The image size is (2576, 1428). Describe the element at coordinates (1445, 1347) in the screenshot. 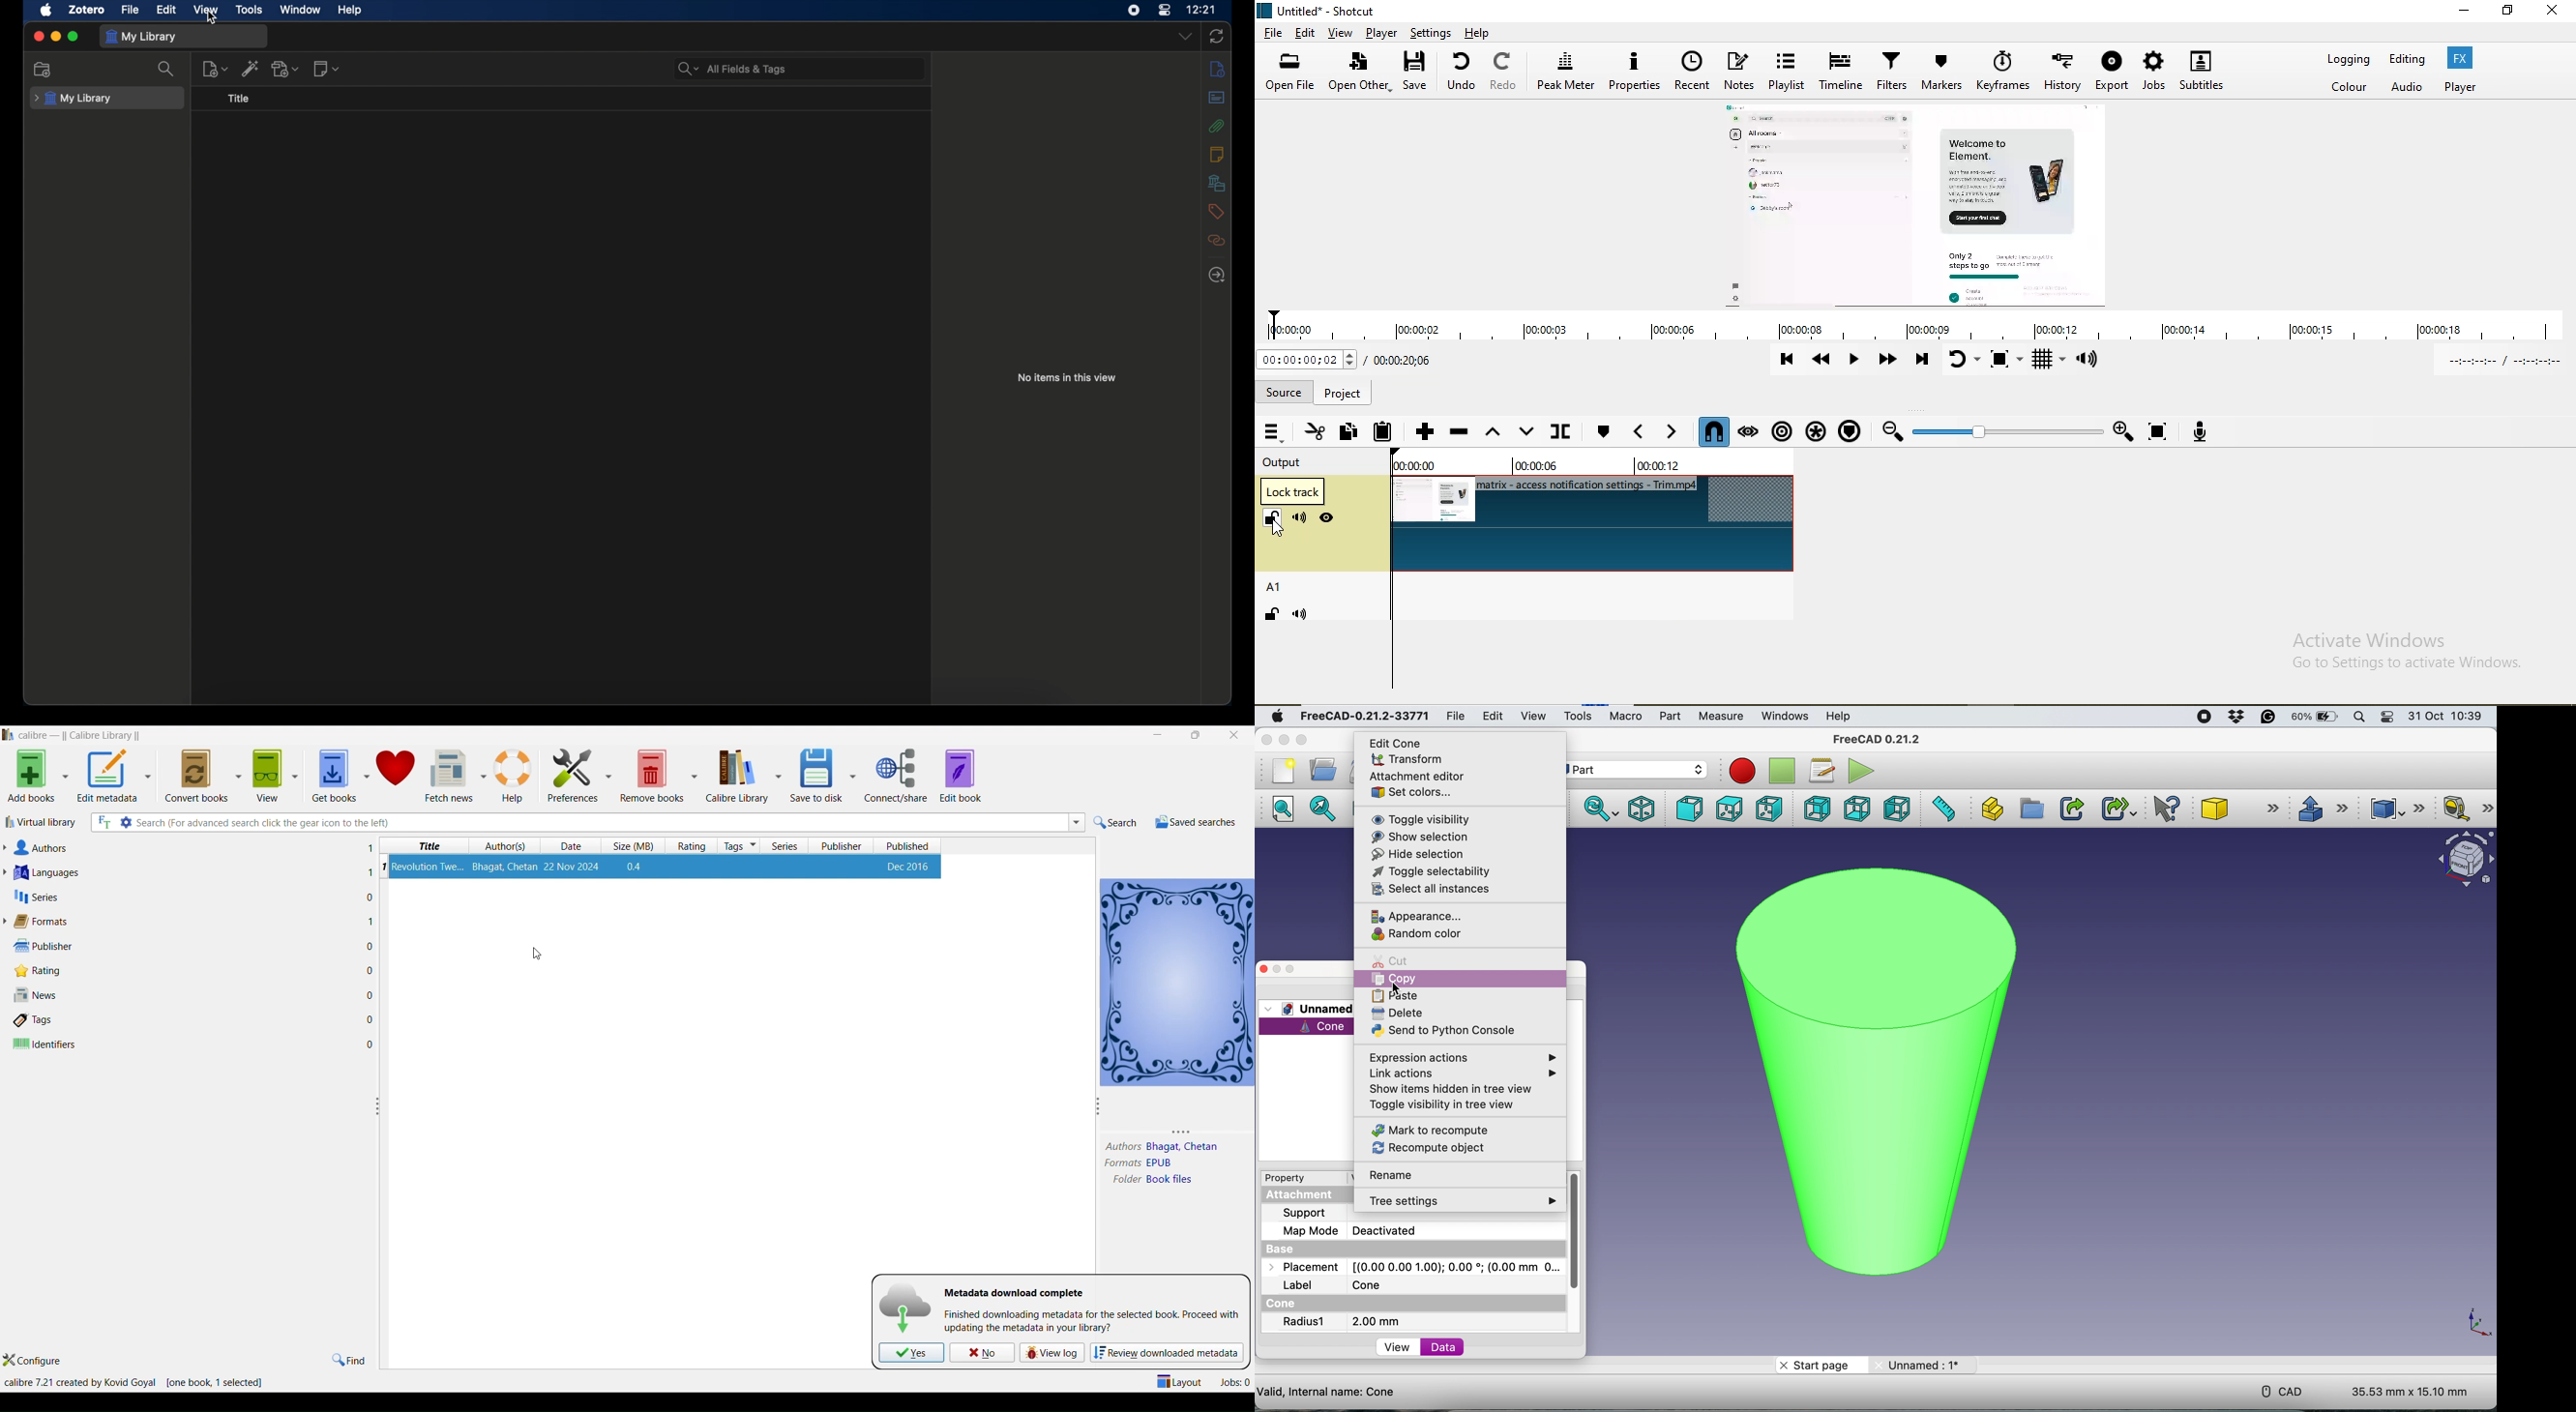

I see `data` at that location.